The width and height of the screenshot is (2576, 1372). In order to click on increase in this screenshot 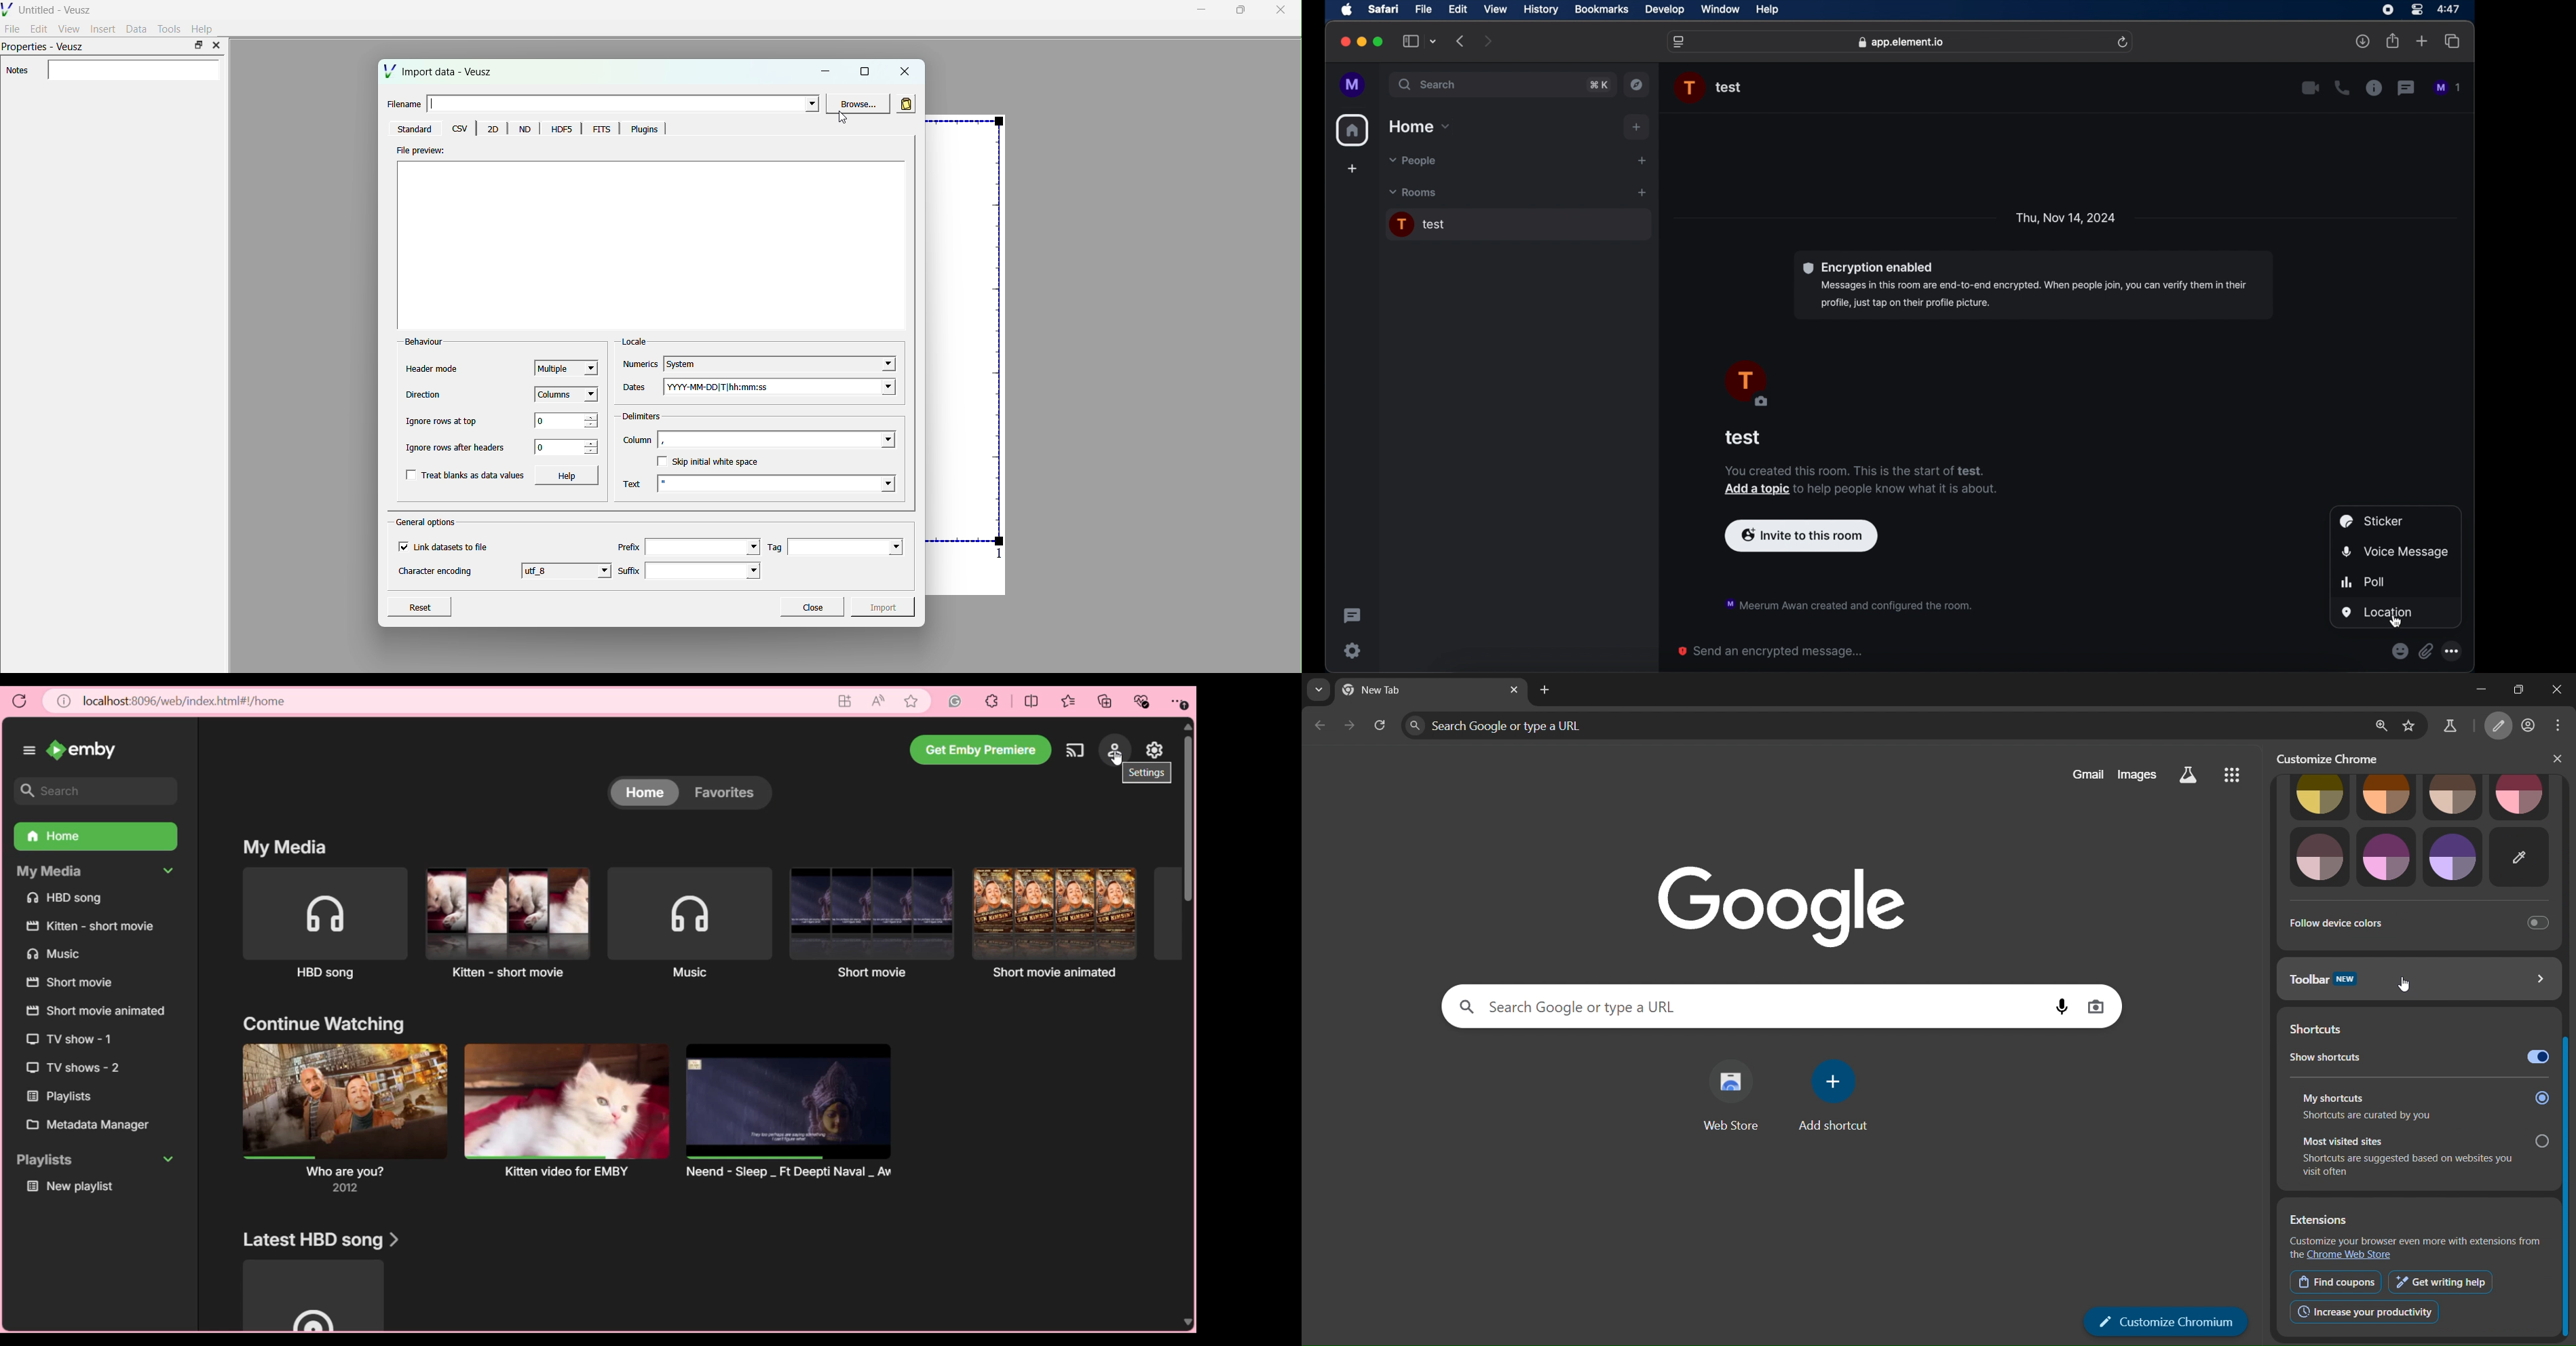, I will do `click(592, 442)`.